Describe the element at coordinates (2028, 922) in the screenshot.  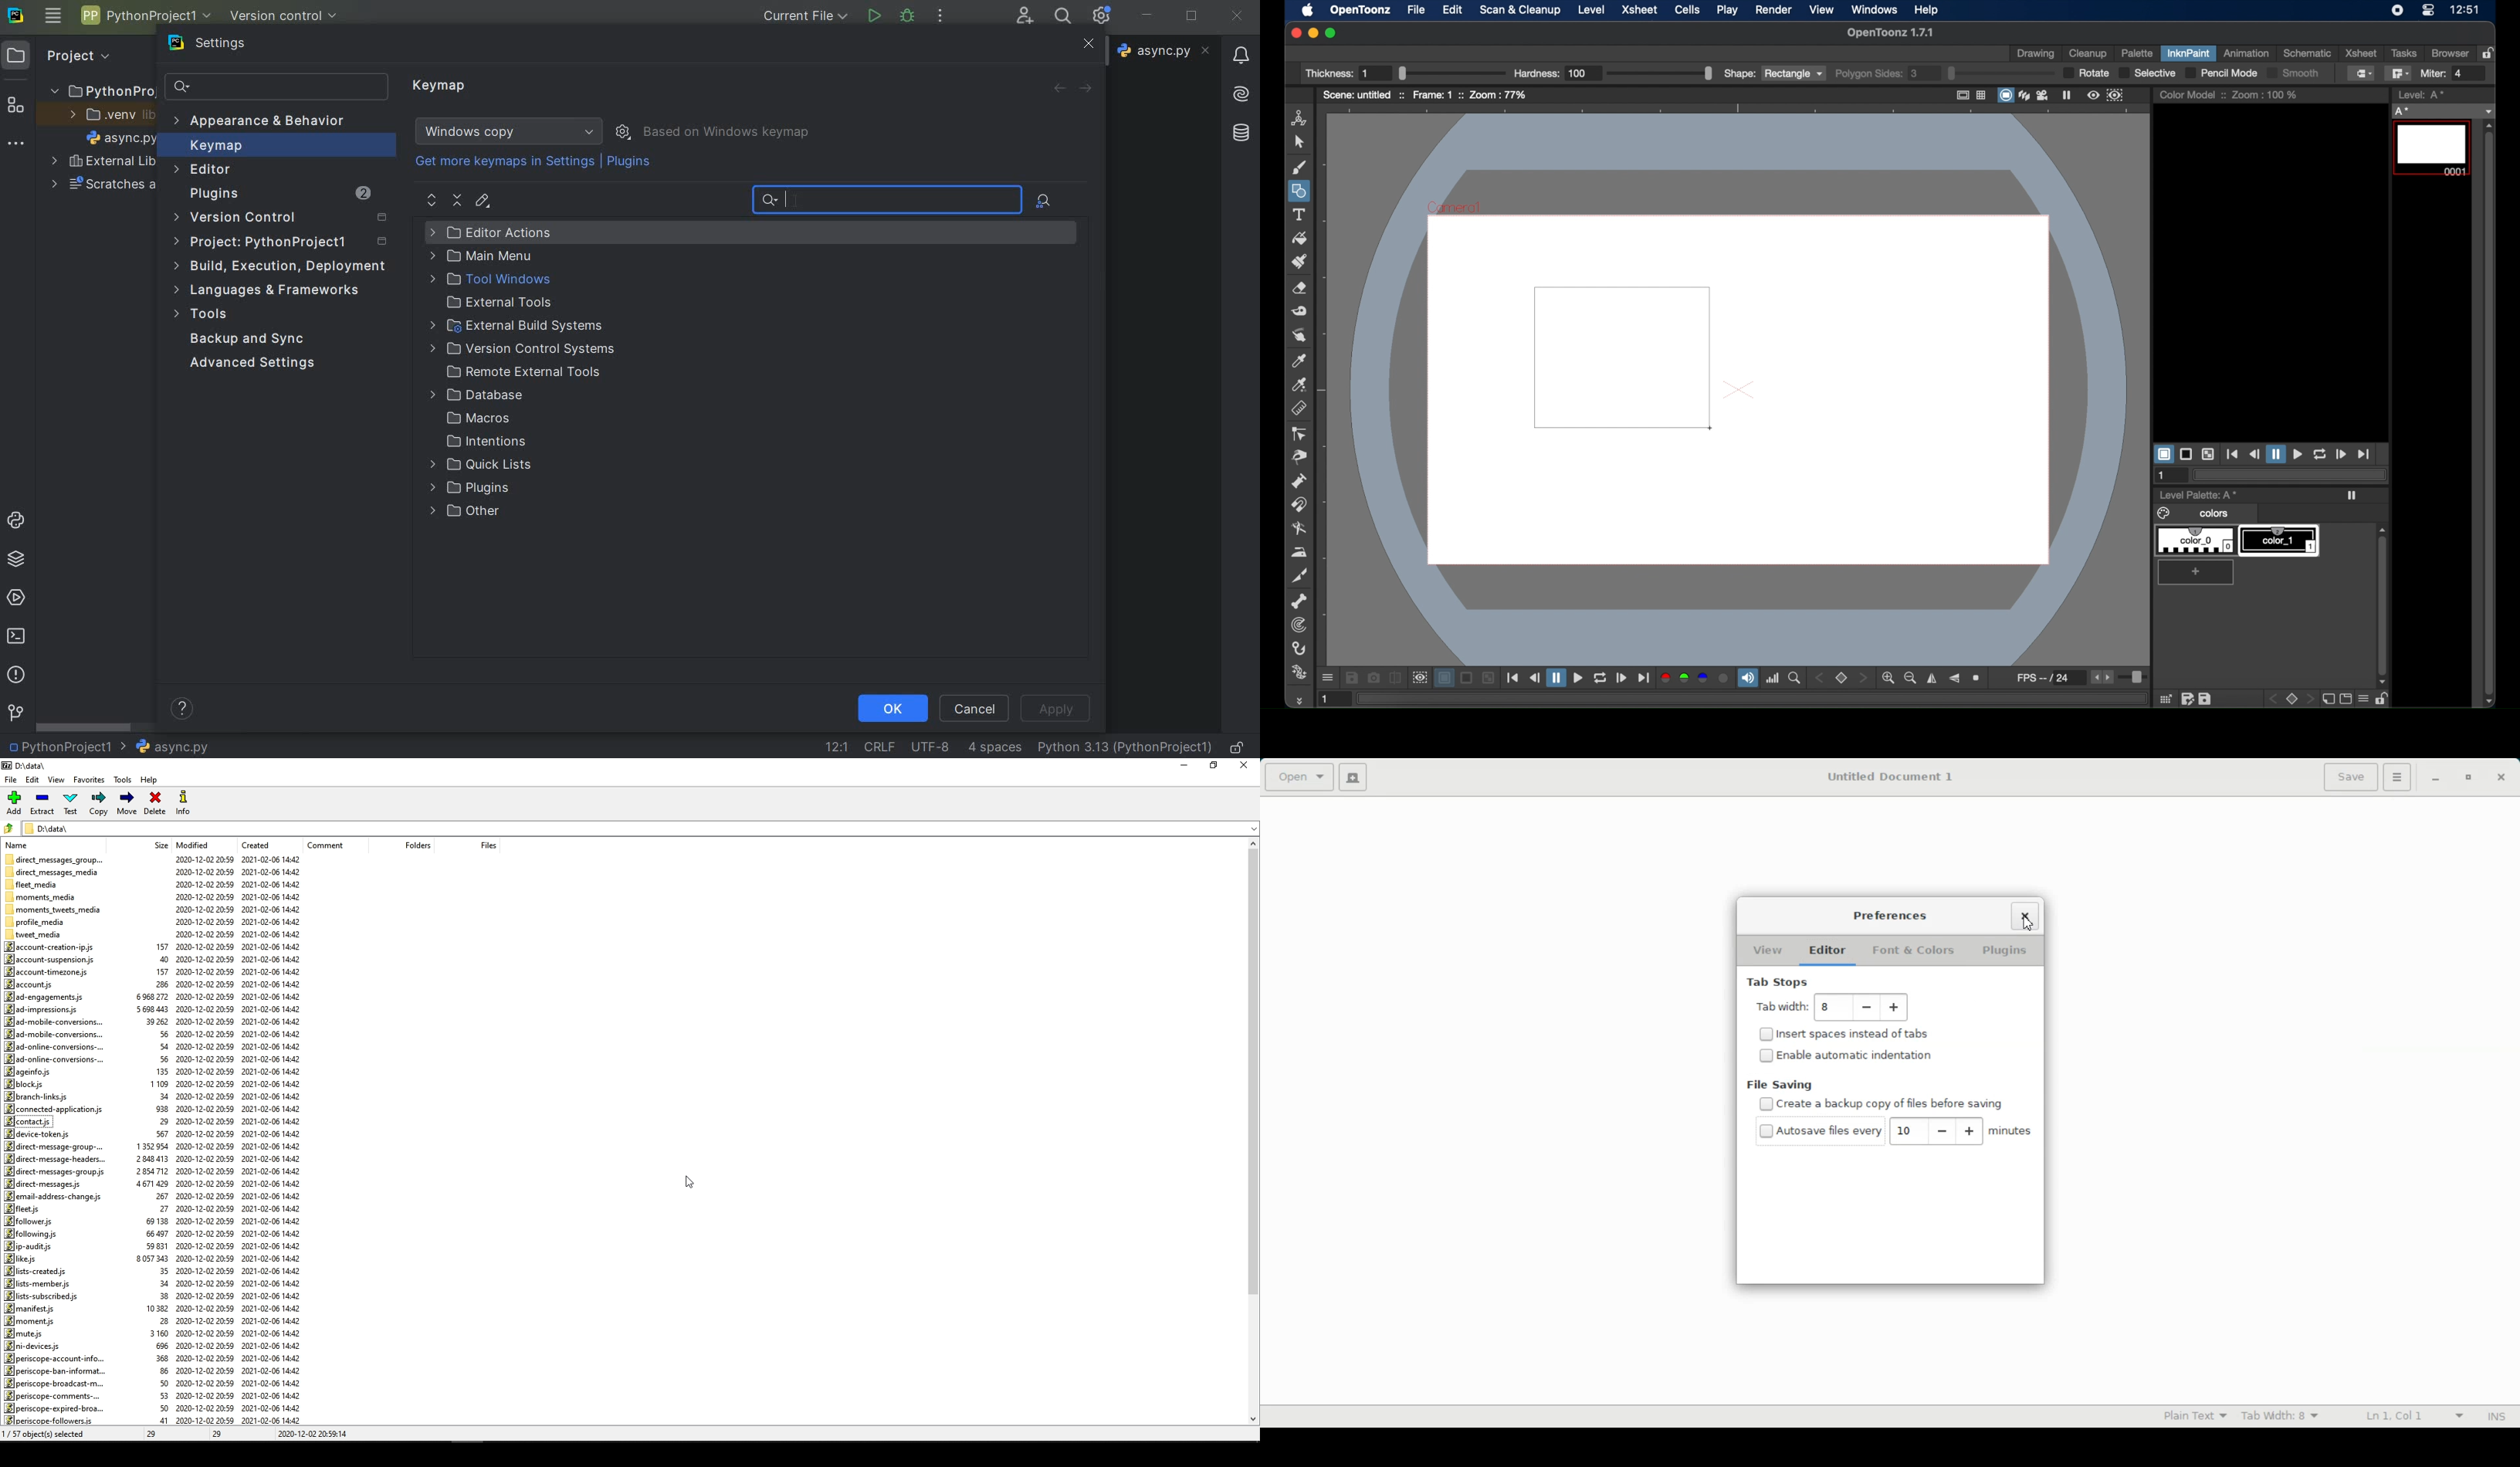
I see `Cursor` at that location.